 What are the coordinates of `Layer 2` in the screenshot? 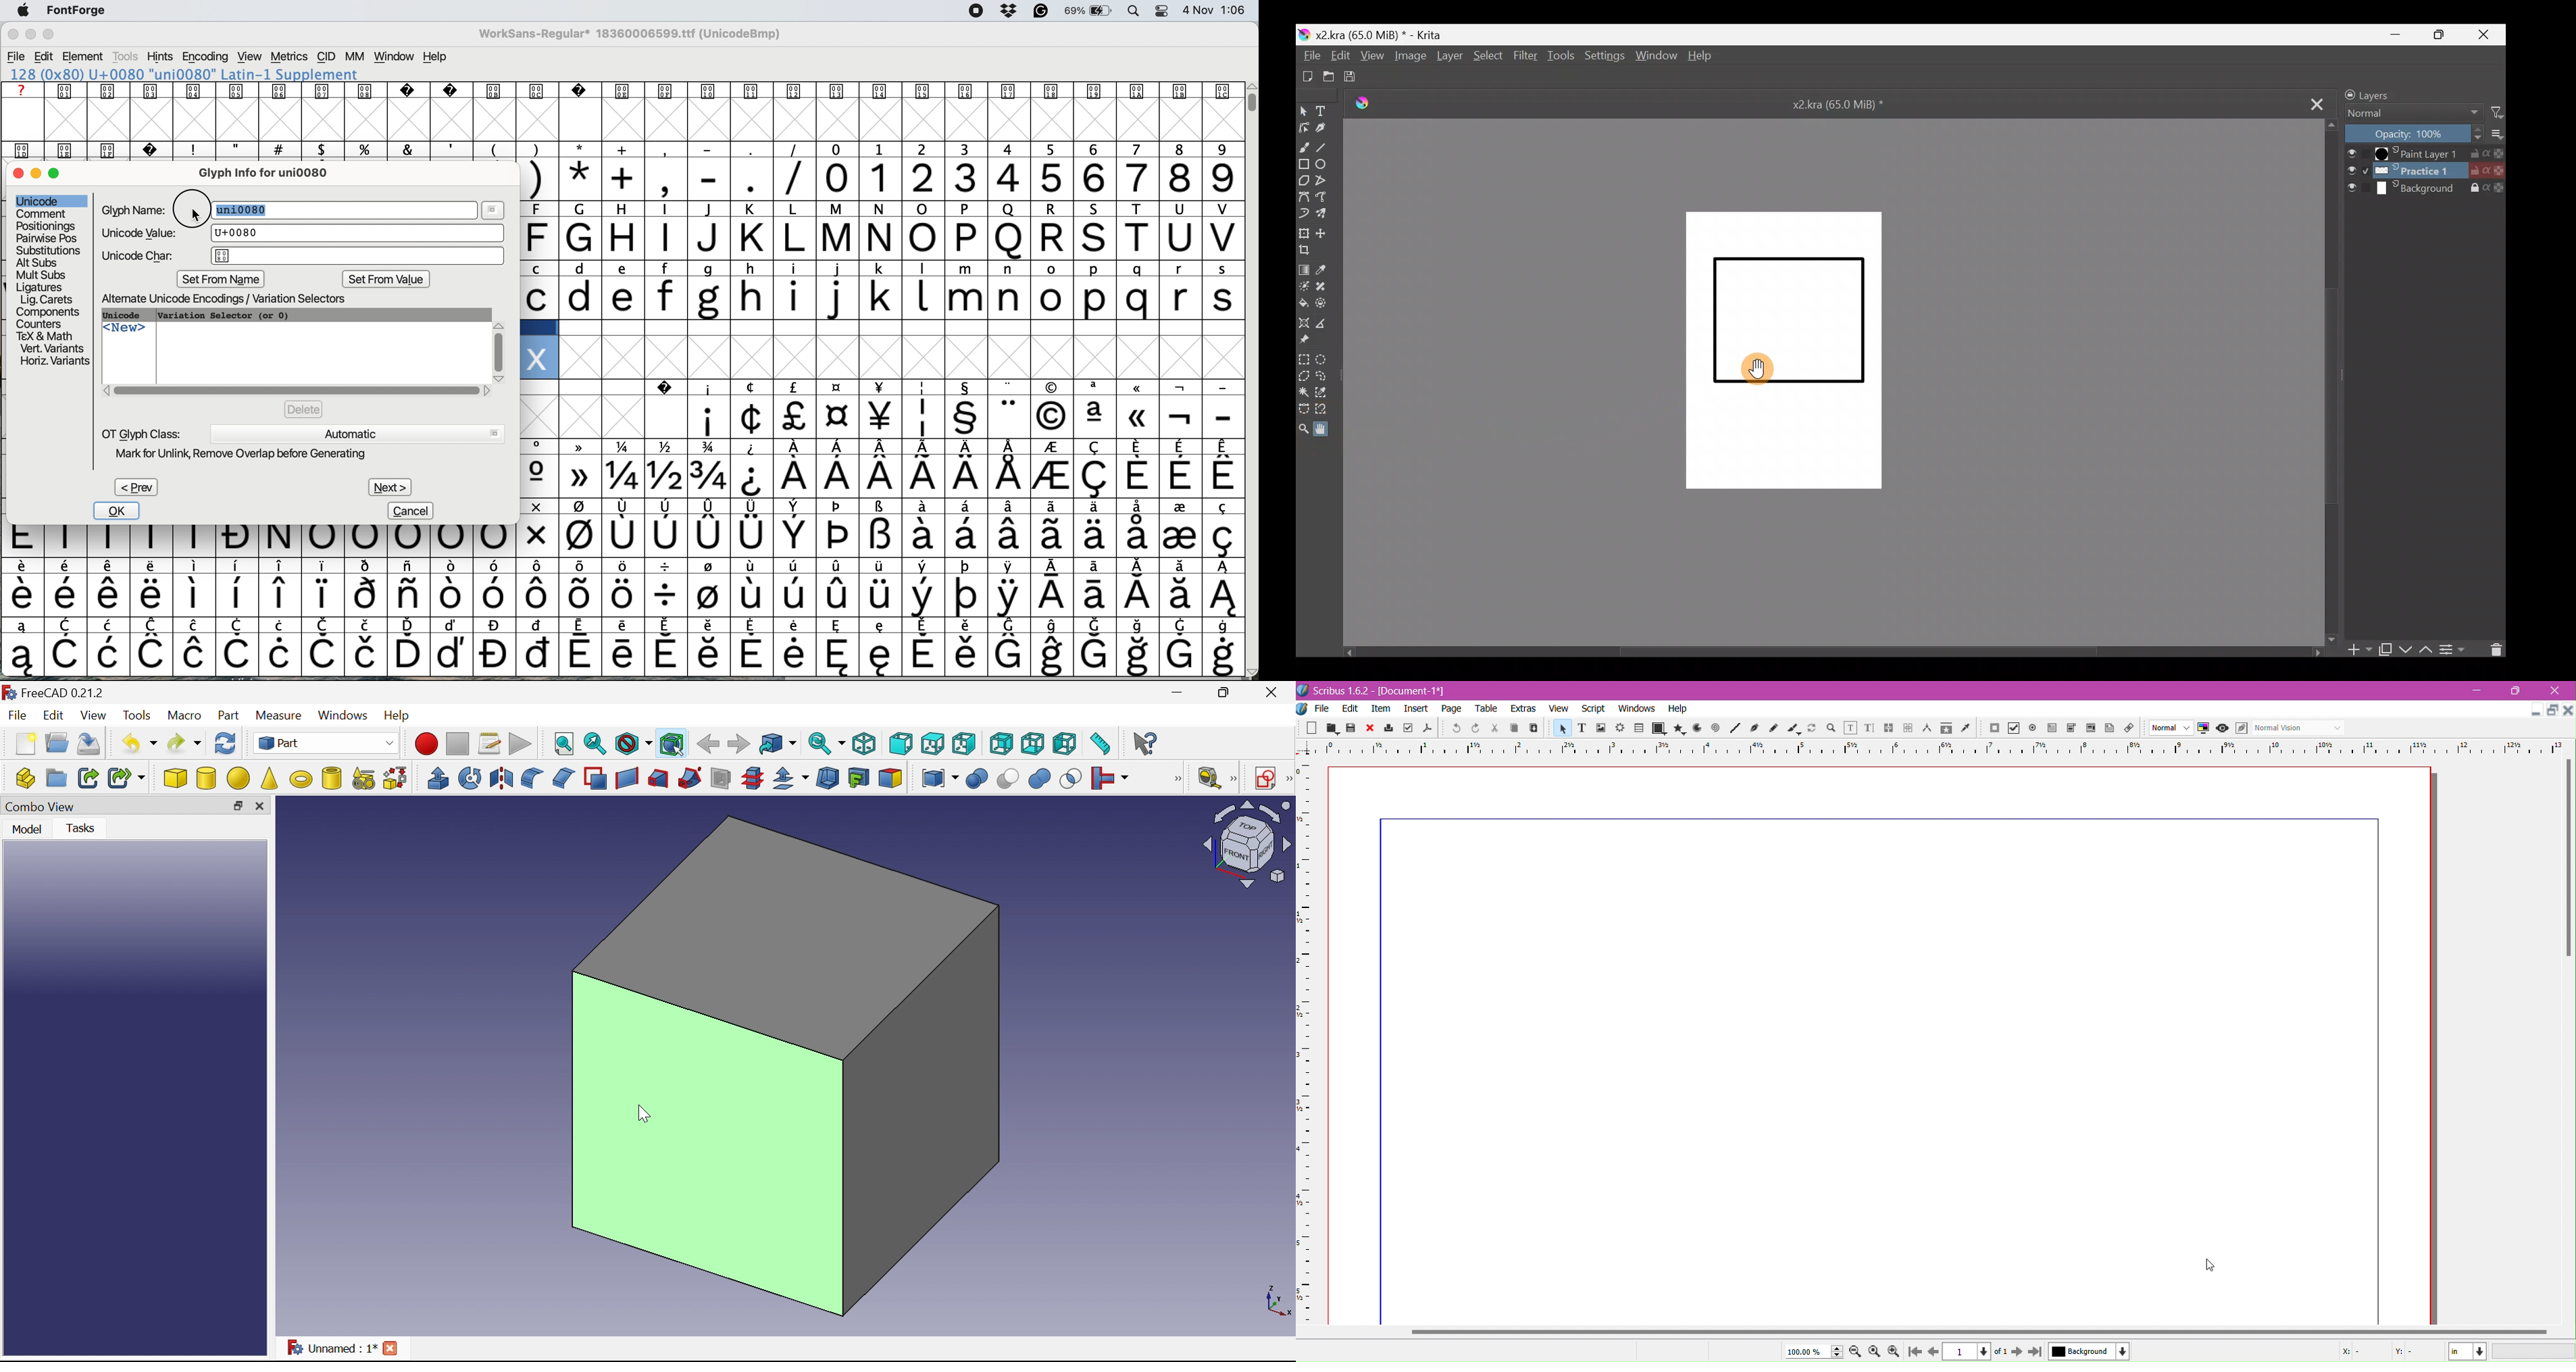 It's located at (2424, 172).